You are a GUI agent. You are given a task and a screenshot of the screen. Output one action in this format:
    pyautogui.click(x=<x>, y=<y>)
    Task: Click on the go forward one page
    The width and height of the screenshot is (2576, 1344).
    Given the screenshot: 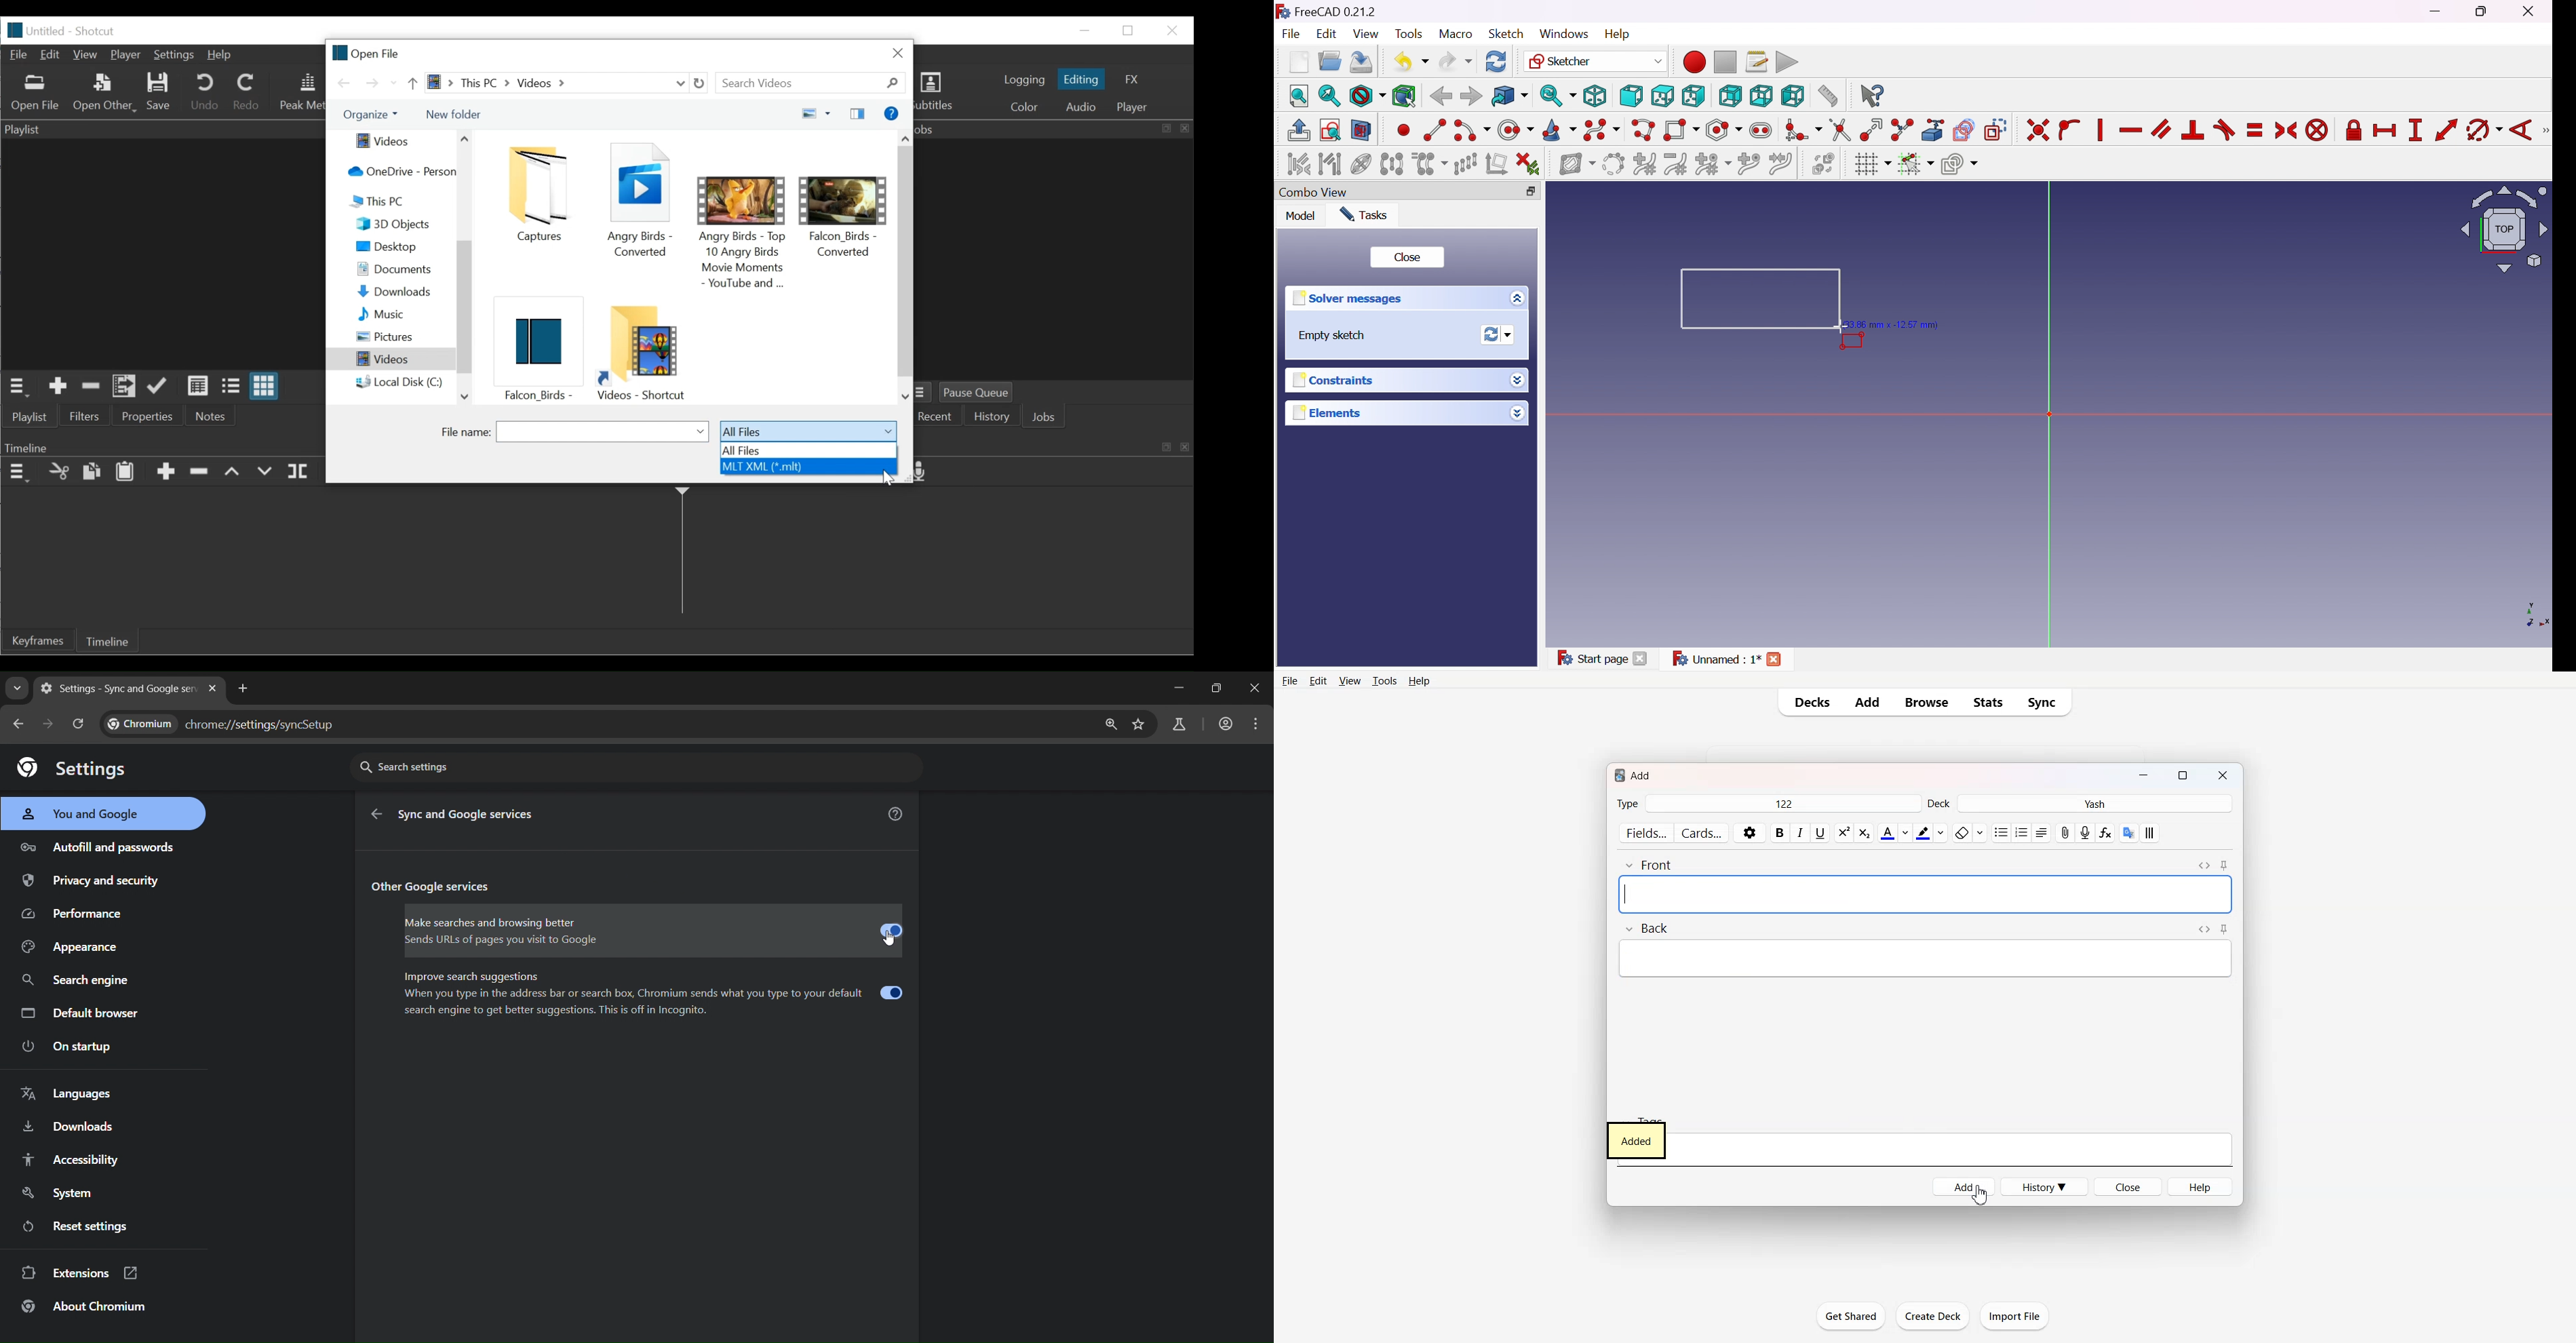 What is the action you would take?
    pyautogui.click(x=51, y=726)
    